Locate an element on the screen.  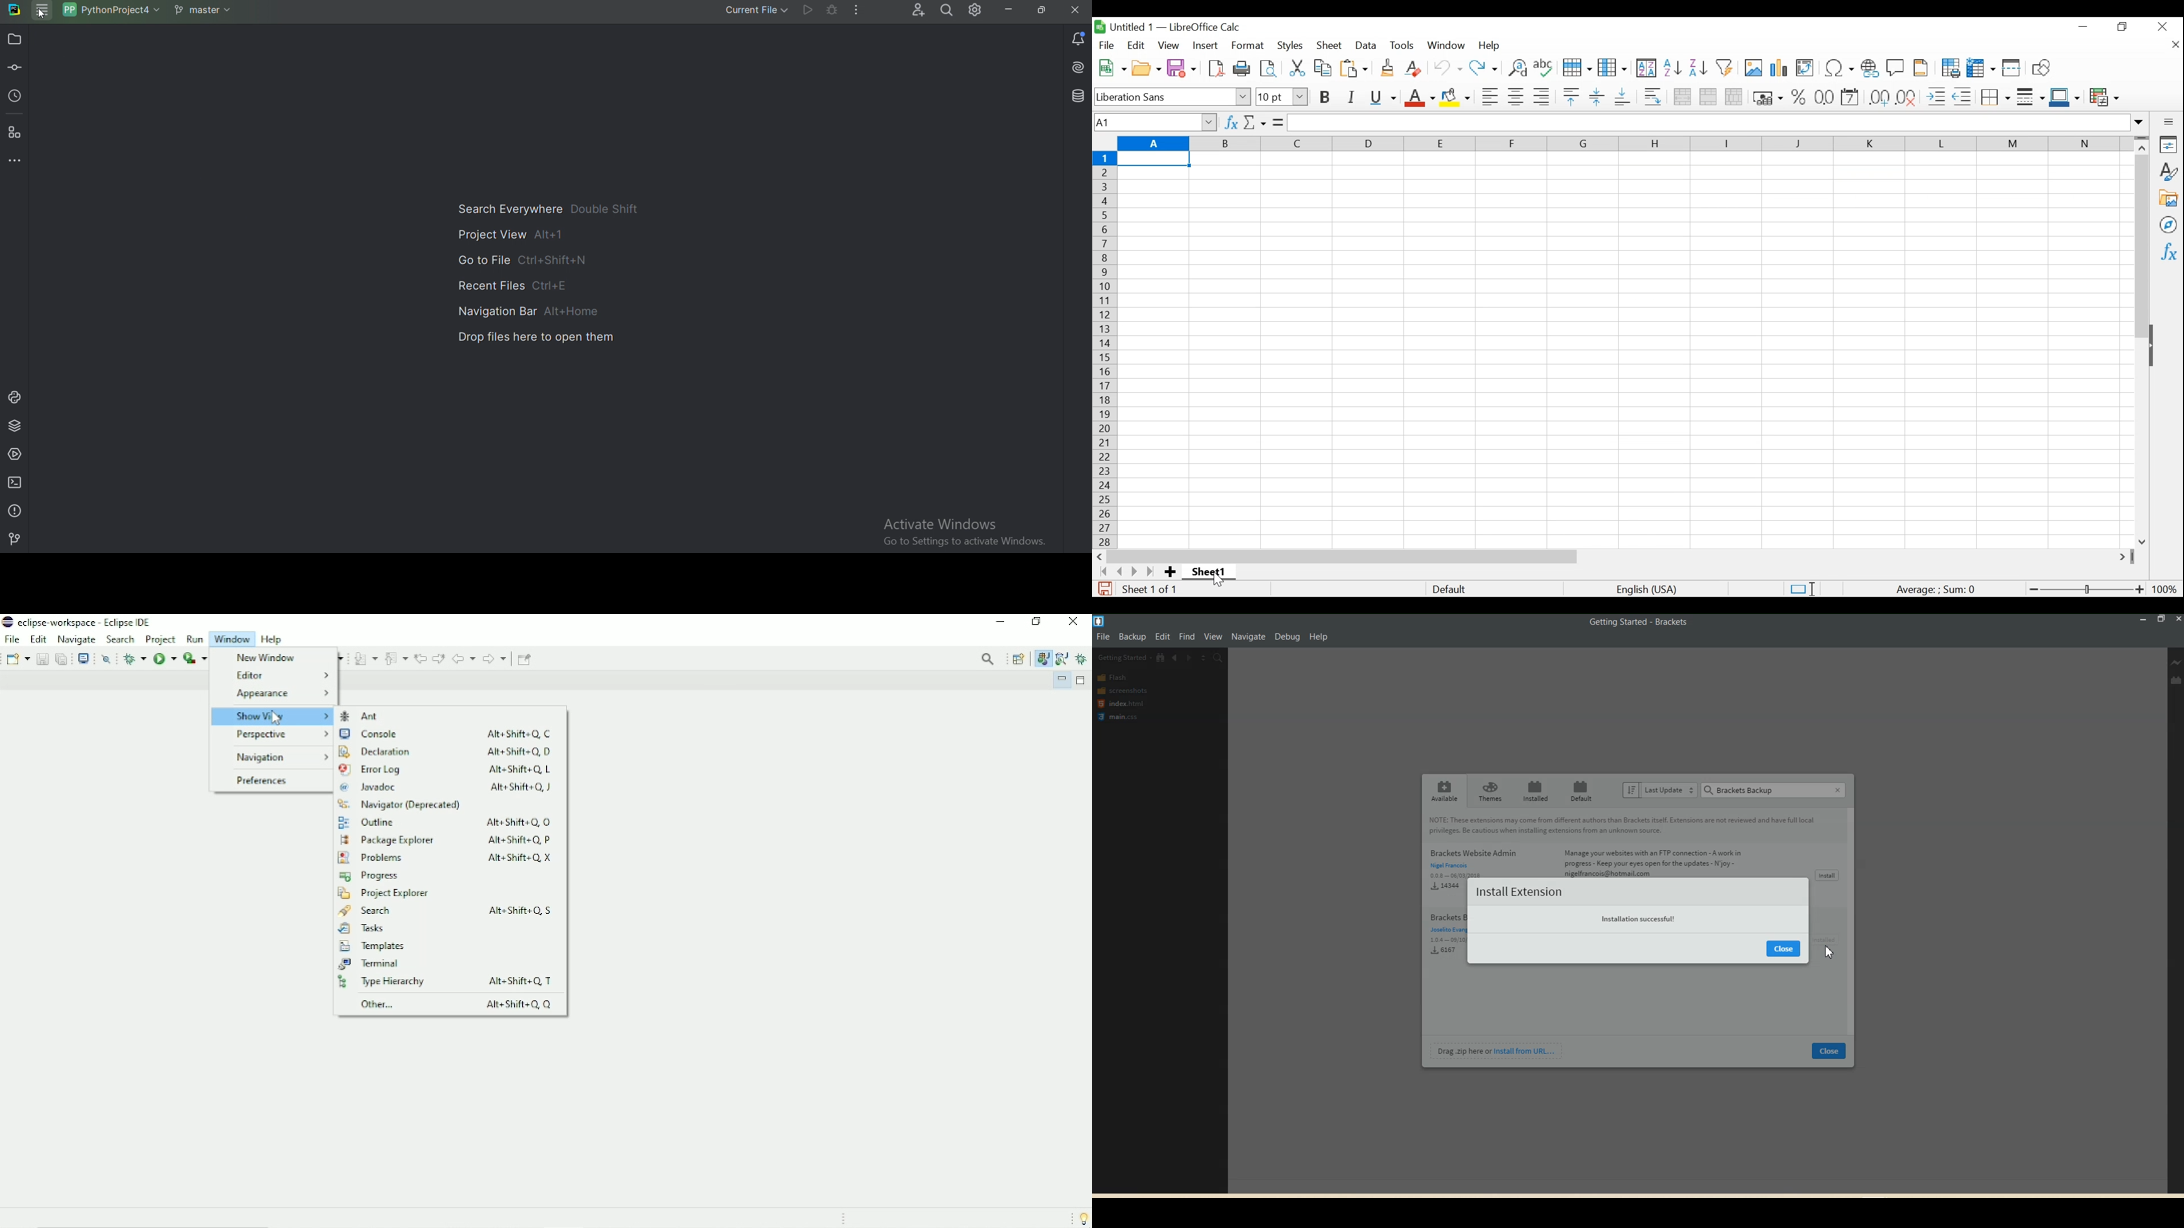
screenshots is located at coordinates (1123, 690).